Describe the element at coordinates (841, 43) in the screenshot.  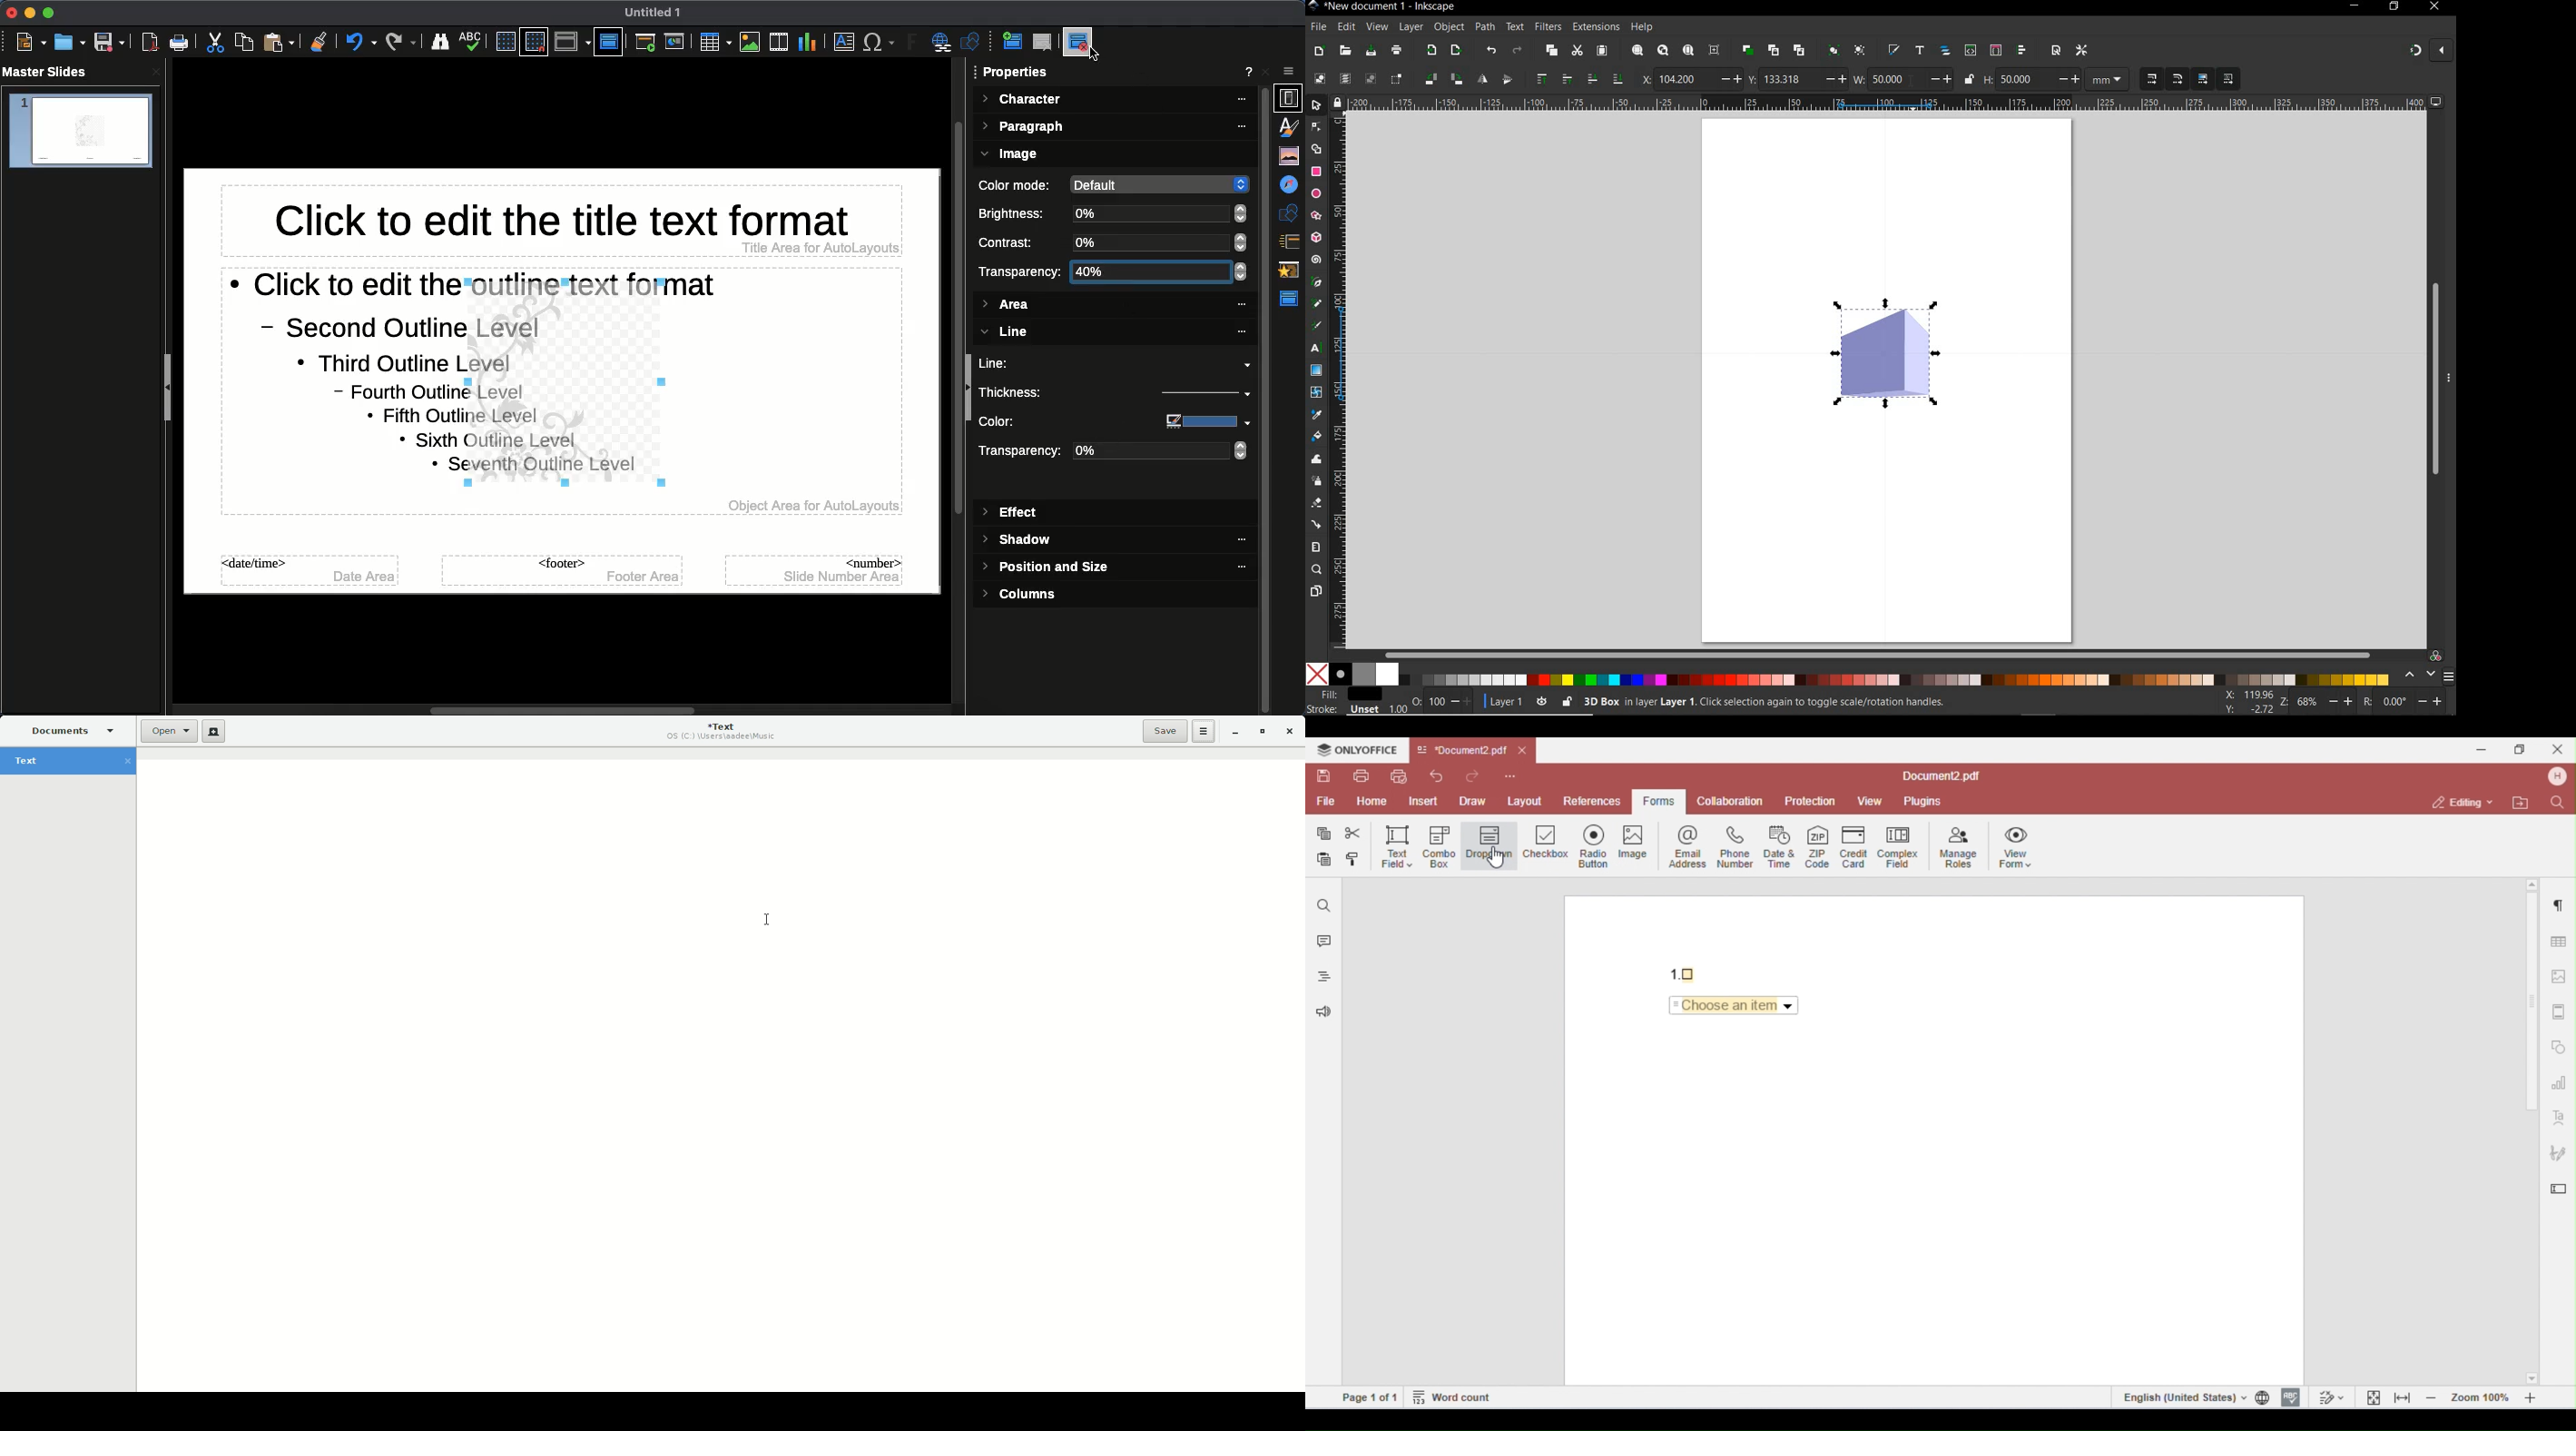
I see `Textbox` at that location.